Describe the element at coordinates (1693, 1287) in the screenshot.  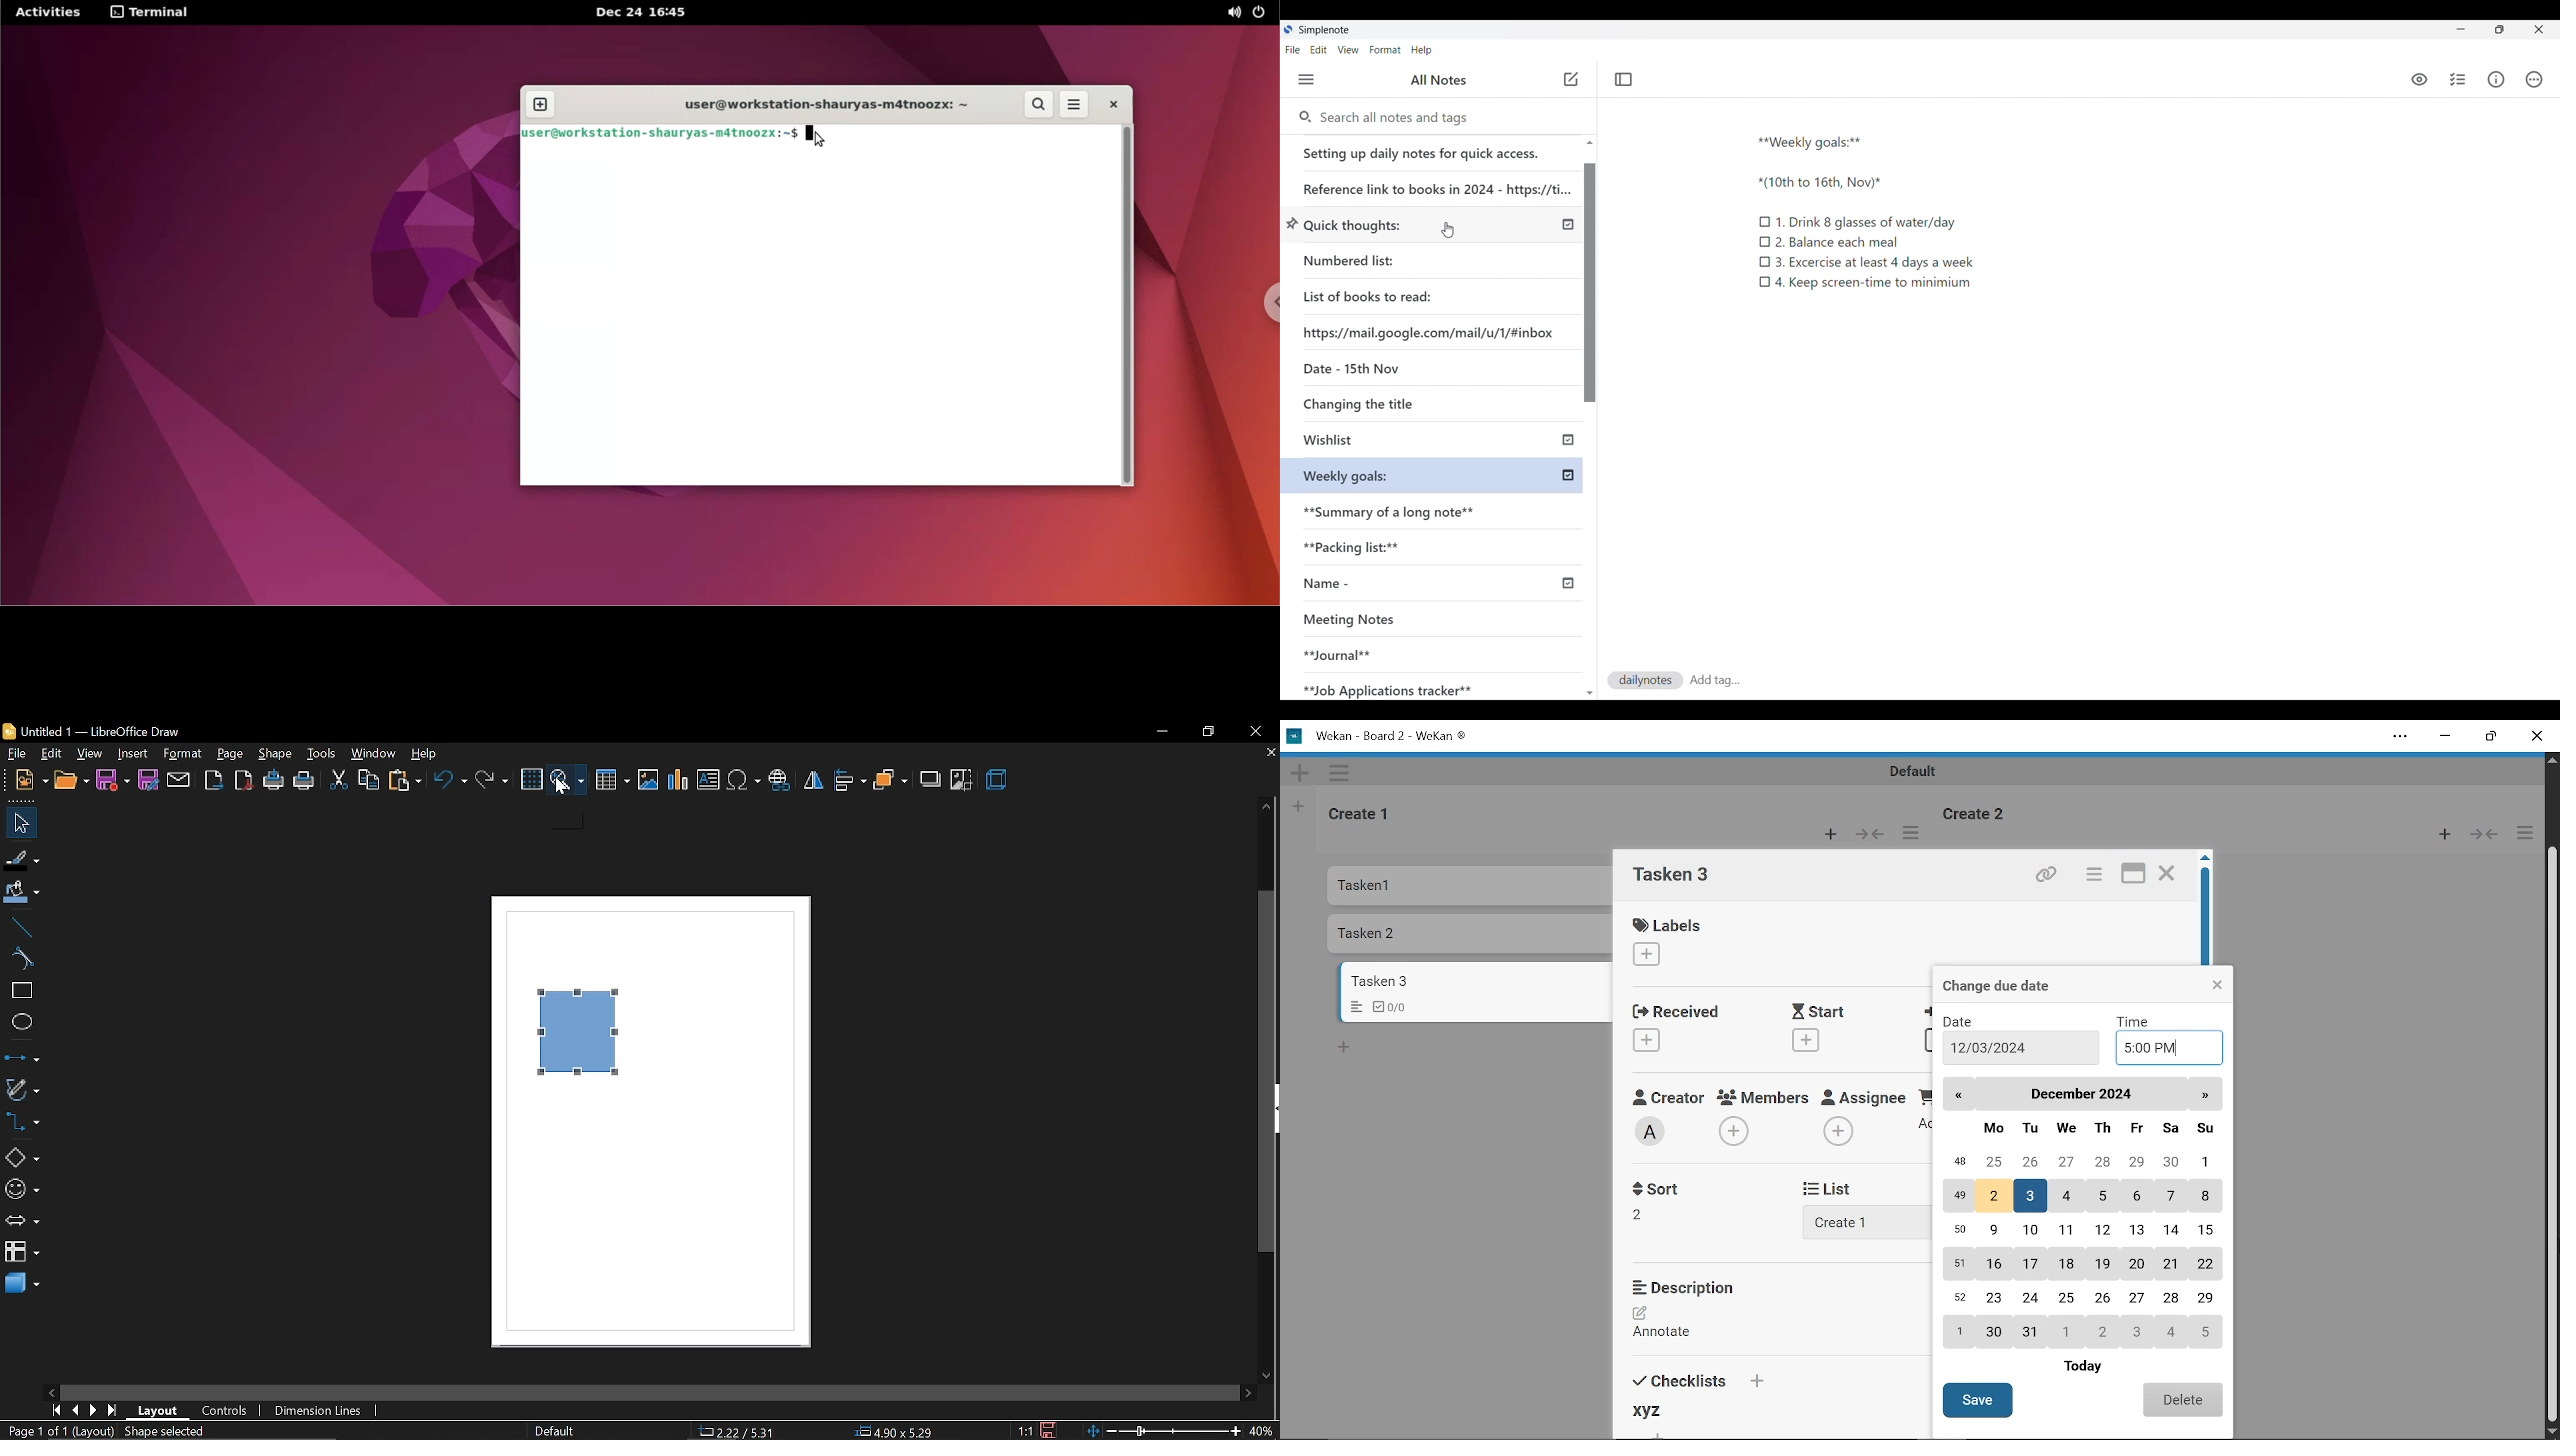
I see `Description` at that location.